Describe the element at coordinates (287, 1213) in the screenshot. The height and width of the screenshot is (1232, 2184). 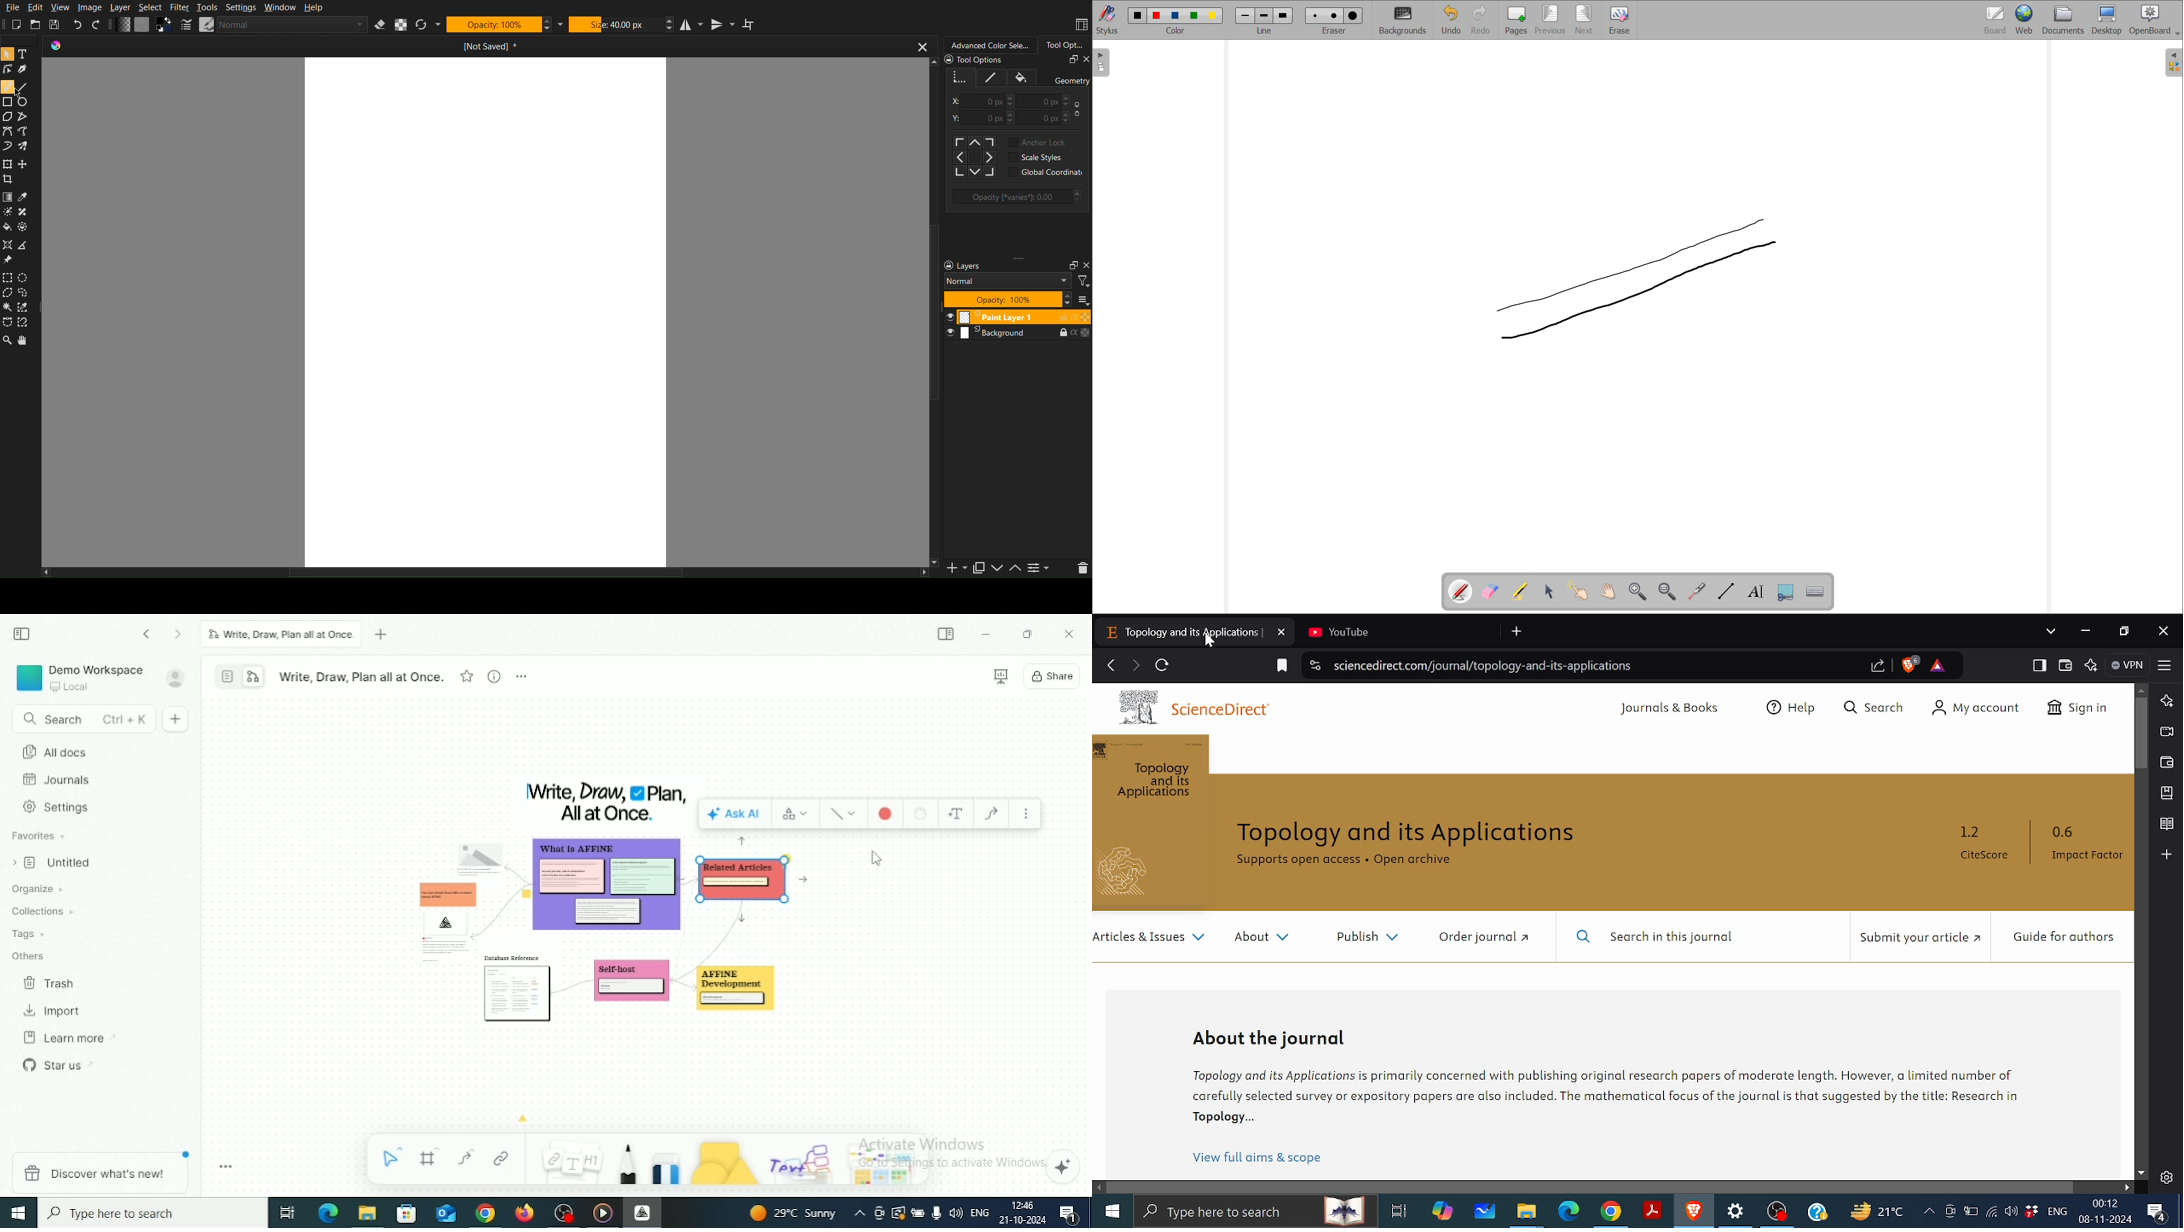
I see `Task View` at that location.